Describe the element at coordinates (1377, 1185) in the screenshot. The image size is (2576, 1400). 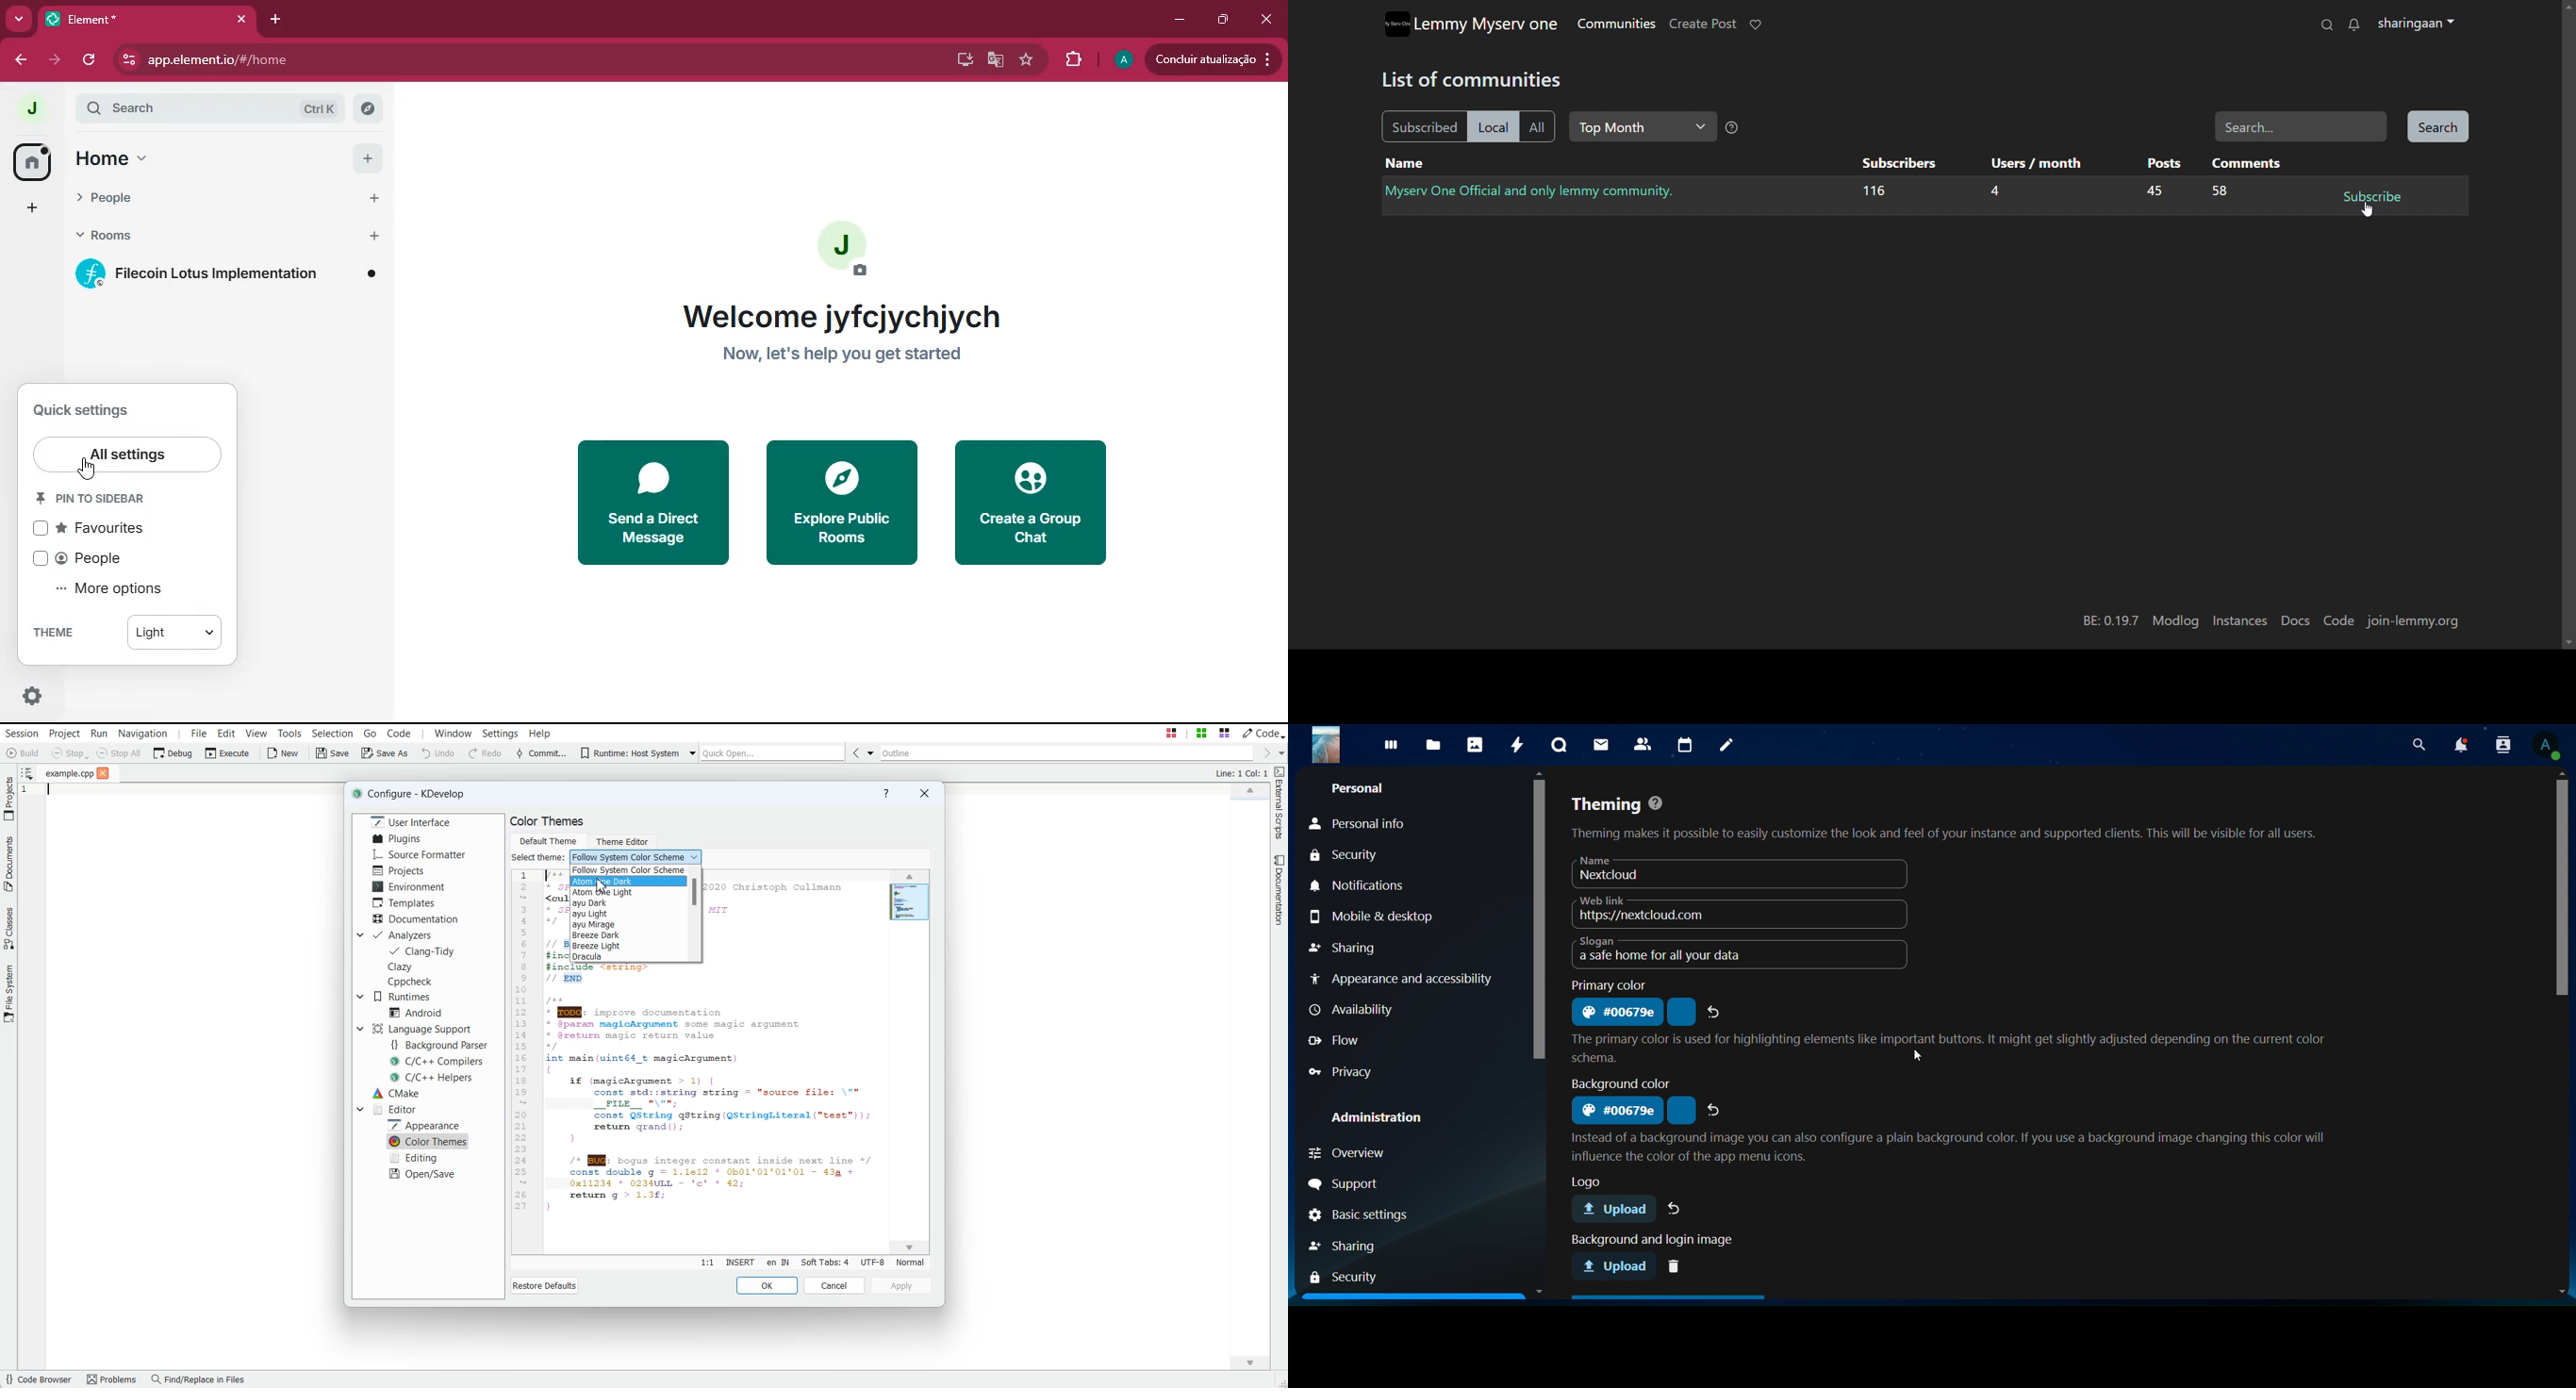
I see `support` at that location.